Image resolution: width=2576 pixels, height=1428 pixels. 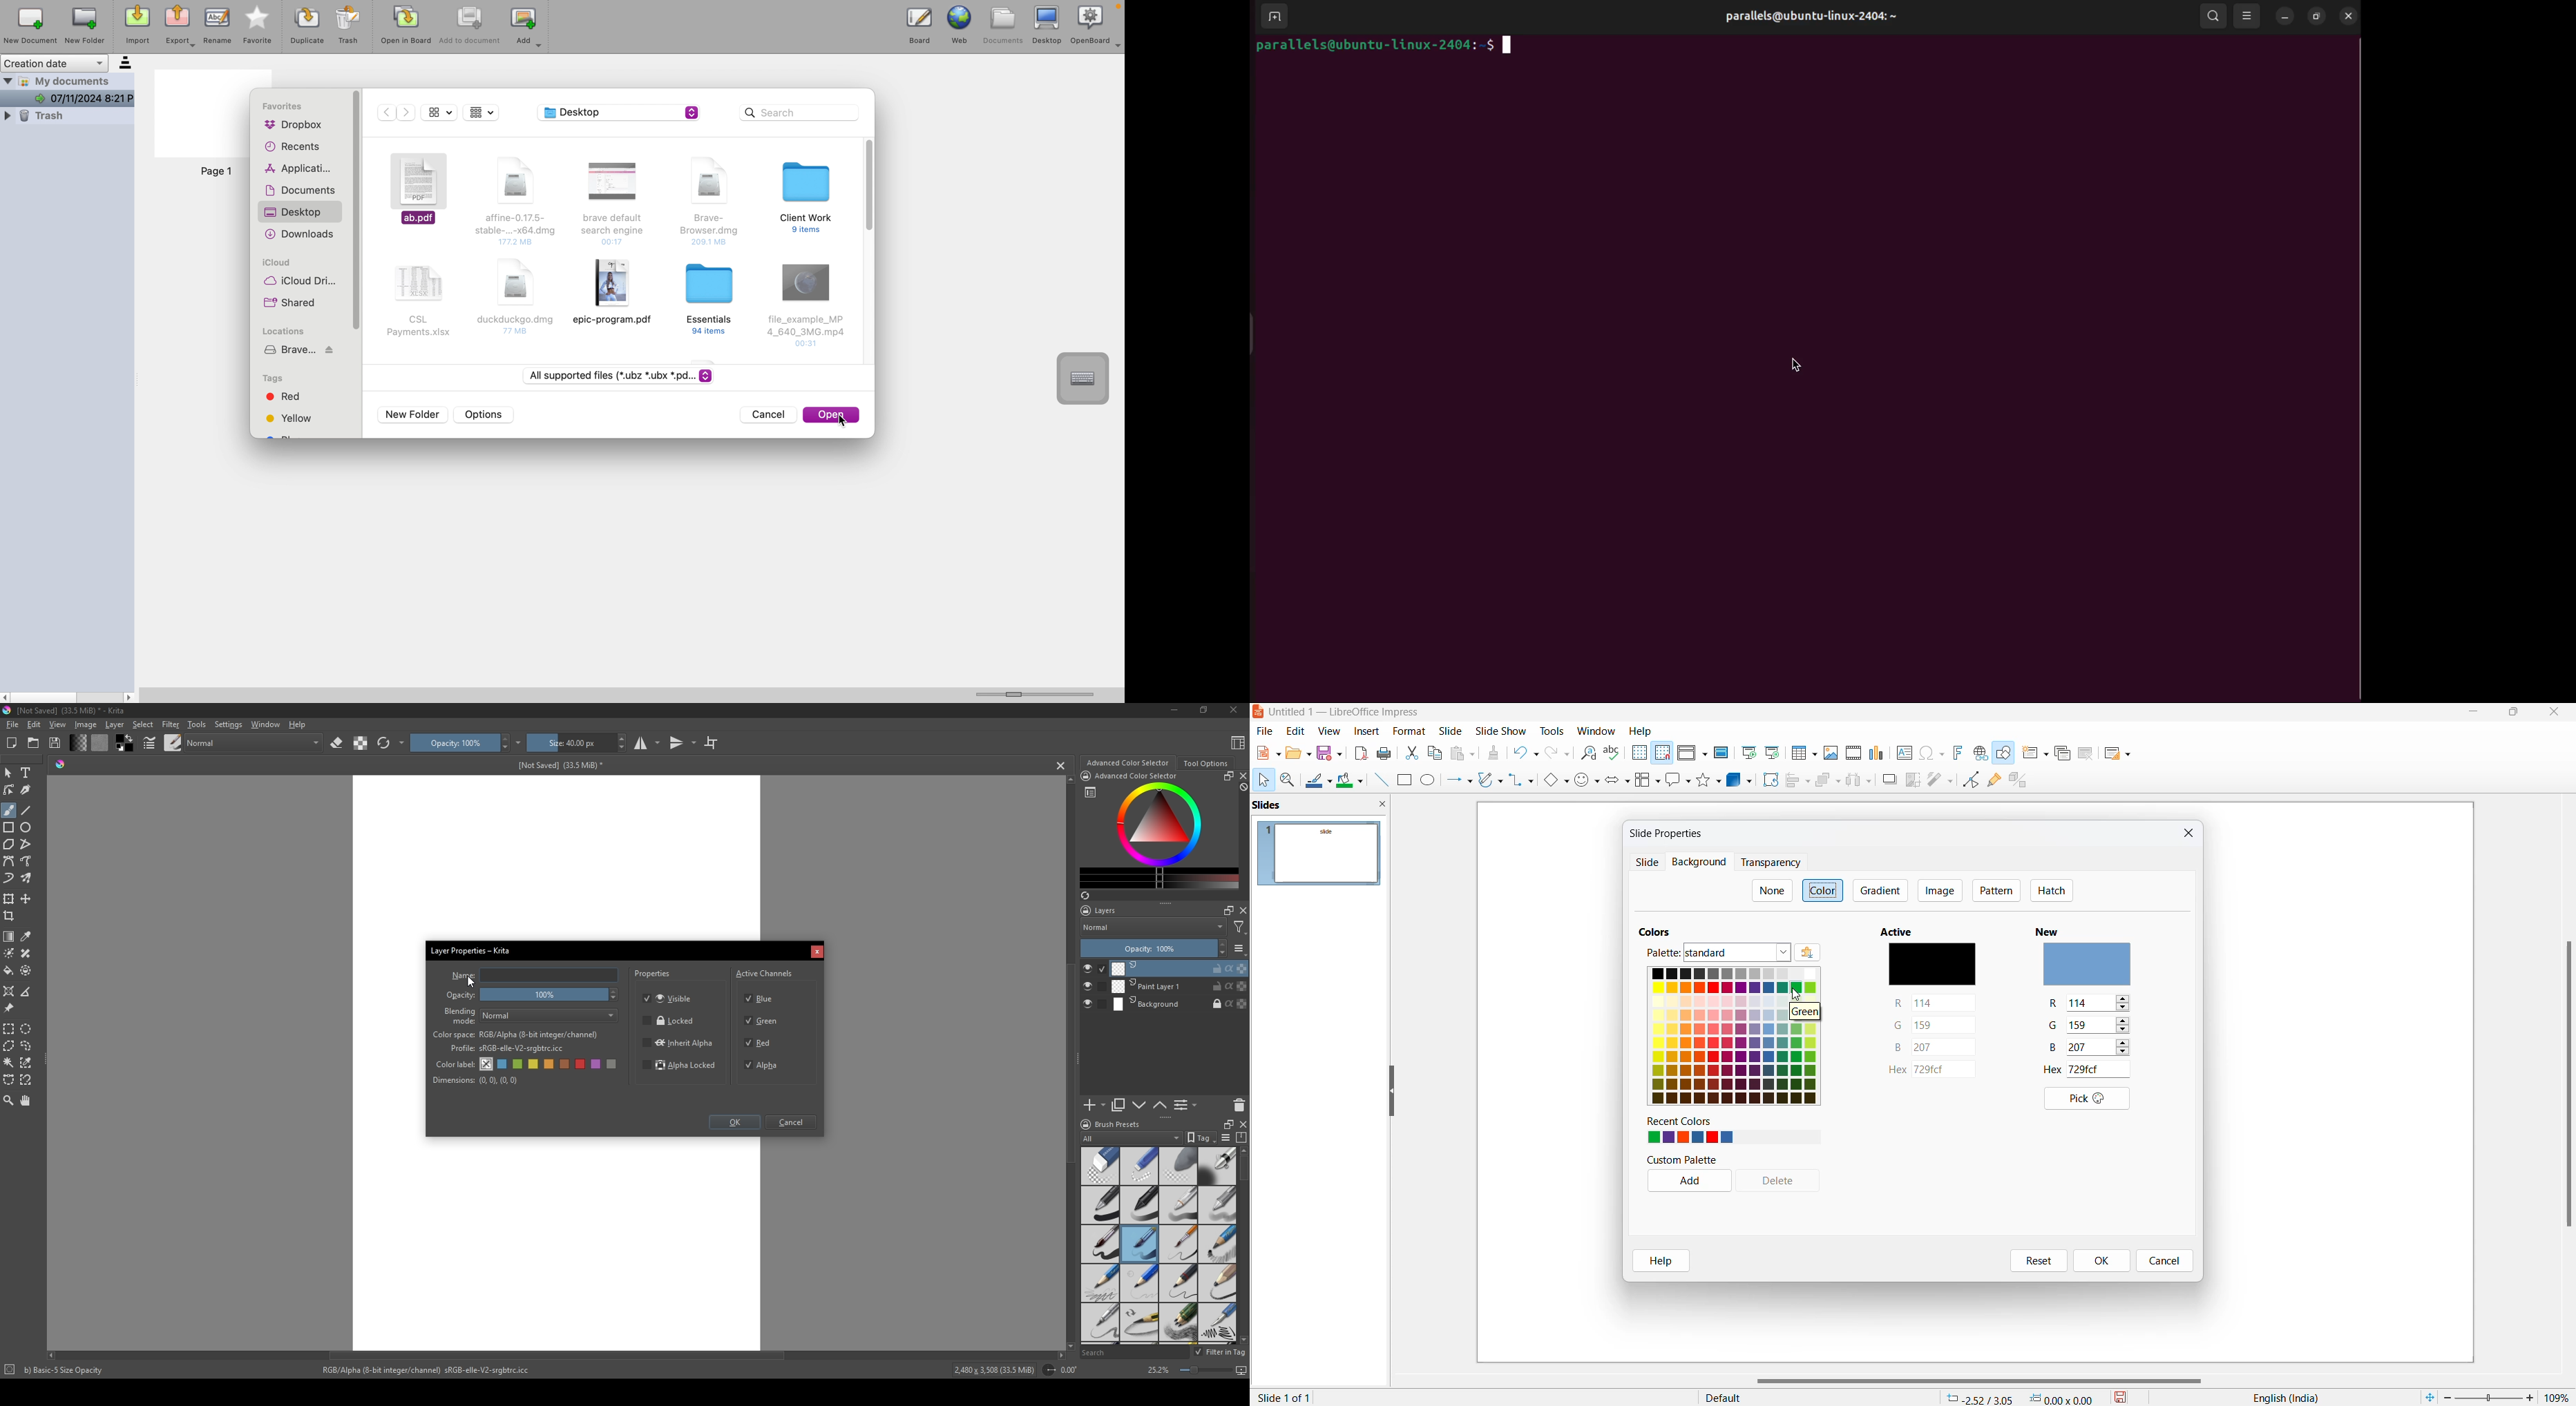 What do you see at coordinates (2088, 1025) in the screenshot?
I see `G value ` at bounding box center [2088, 1025].